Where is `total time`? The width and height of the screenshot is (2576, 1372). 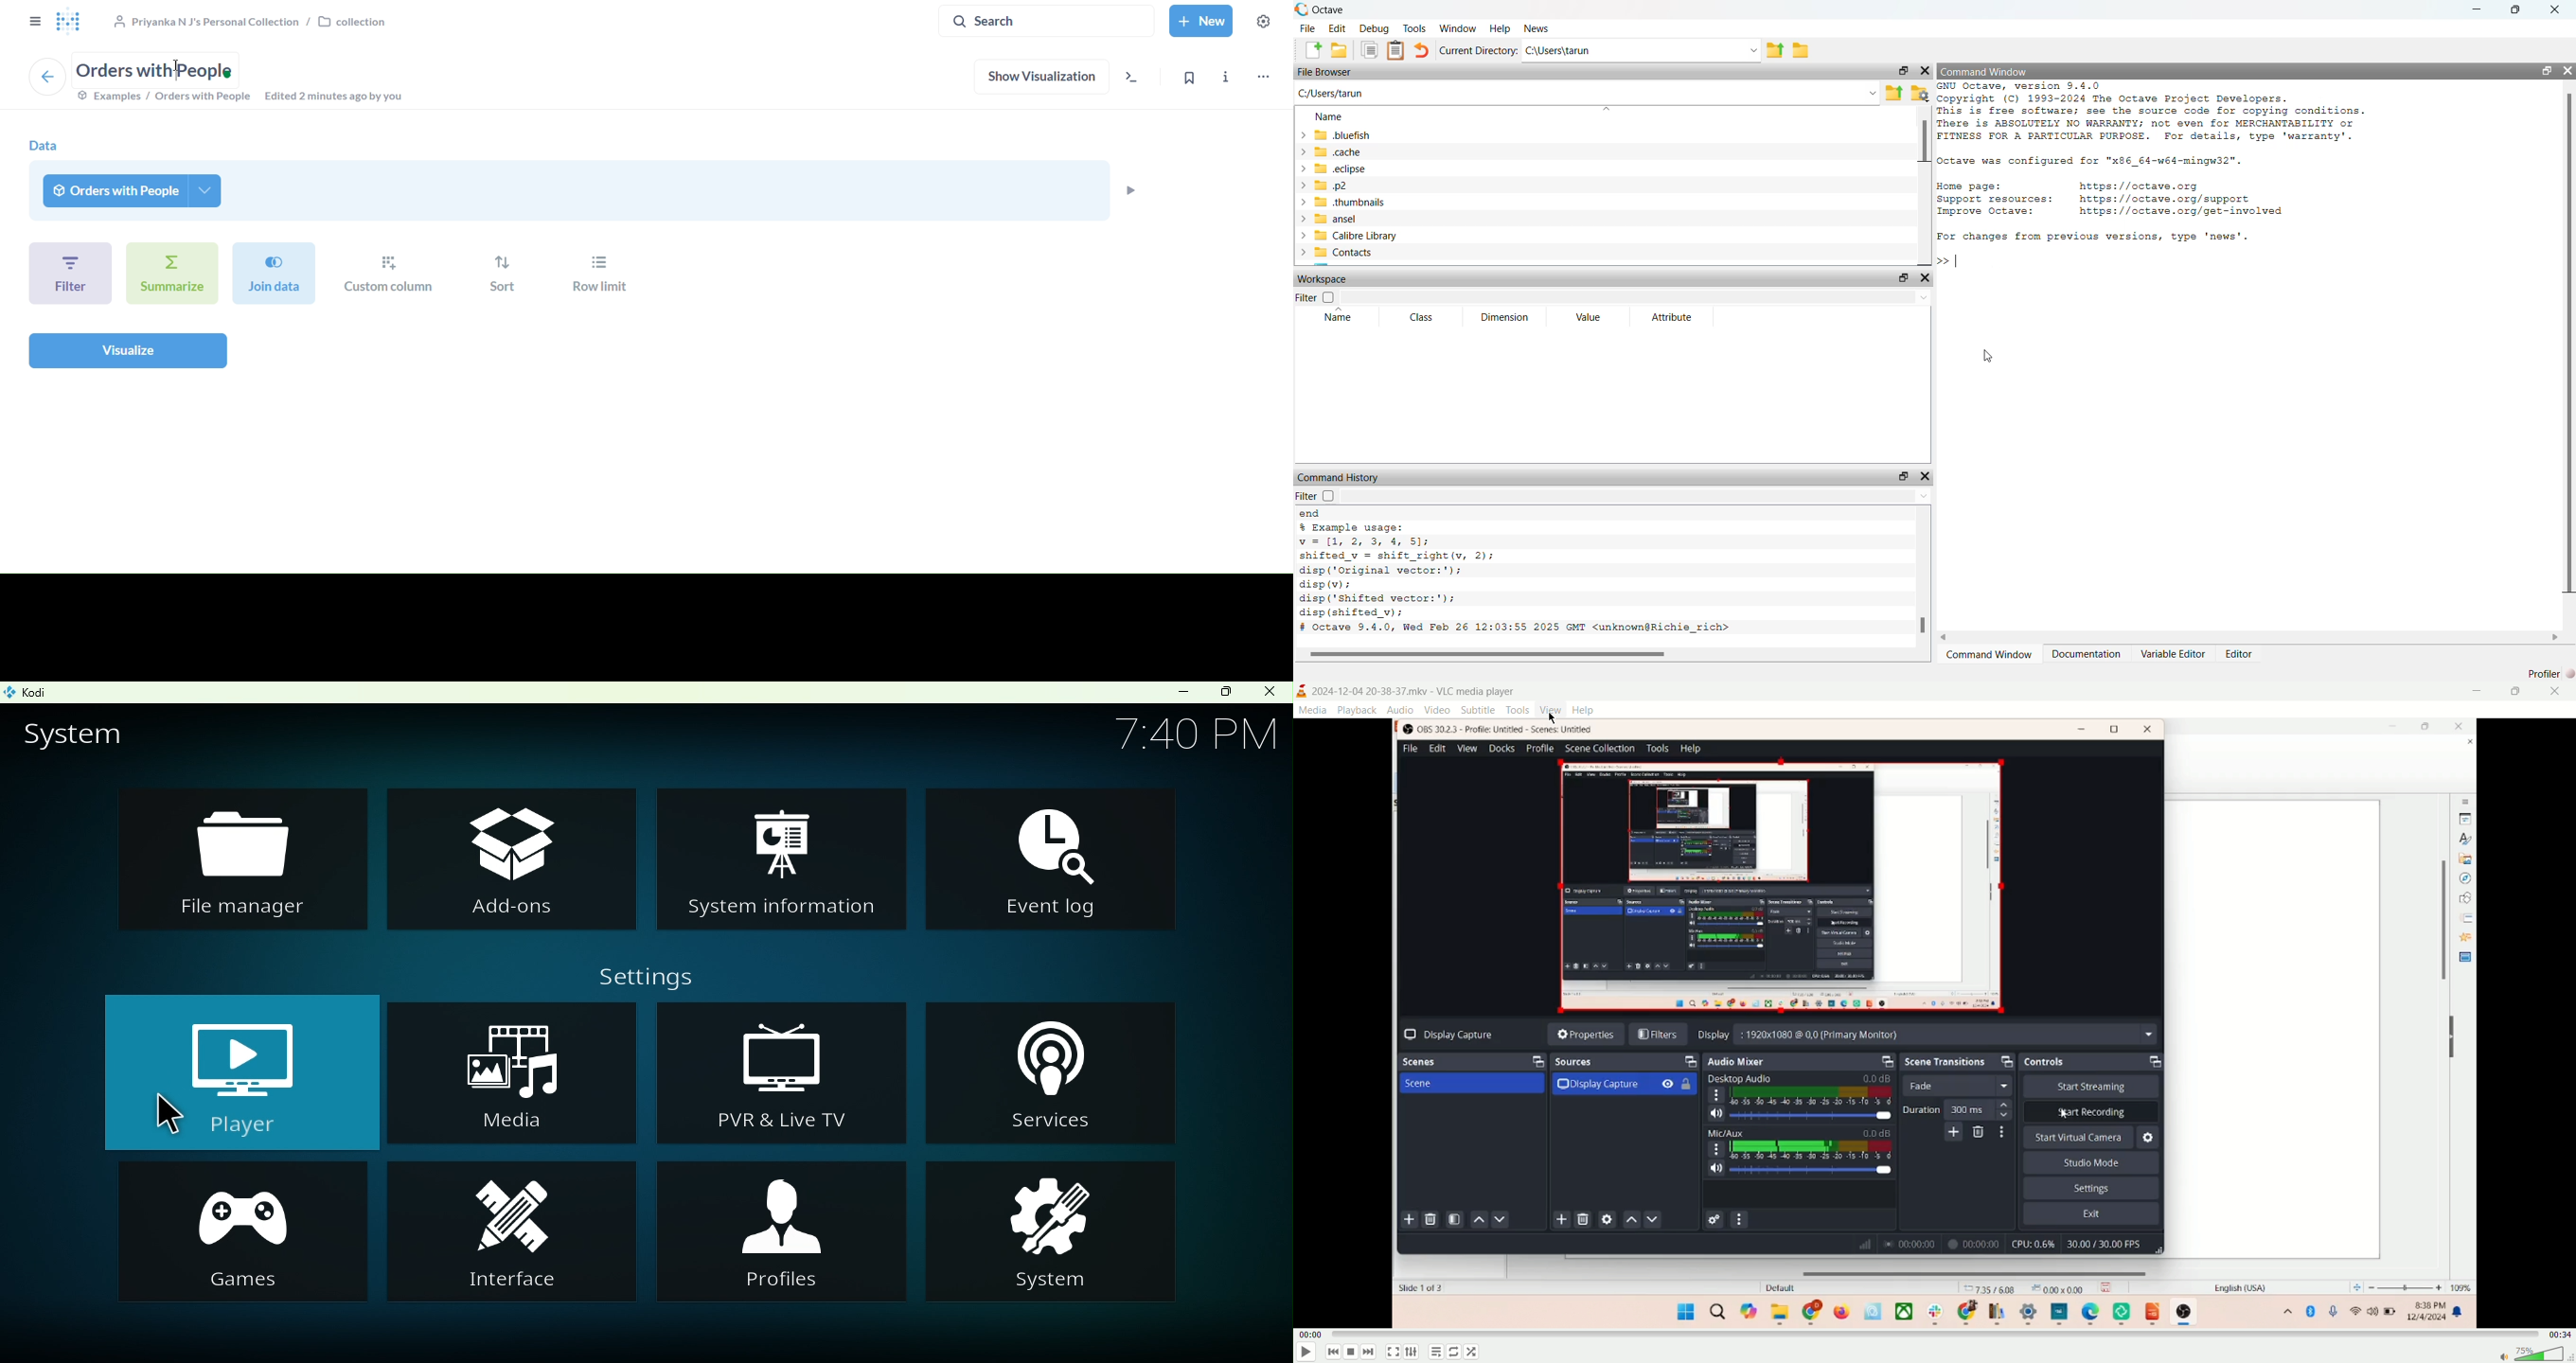
total time is located at coordinates (2561, 1332).